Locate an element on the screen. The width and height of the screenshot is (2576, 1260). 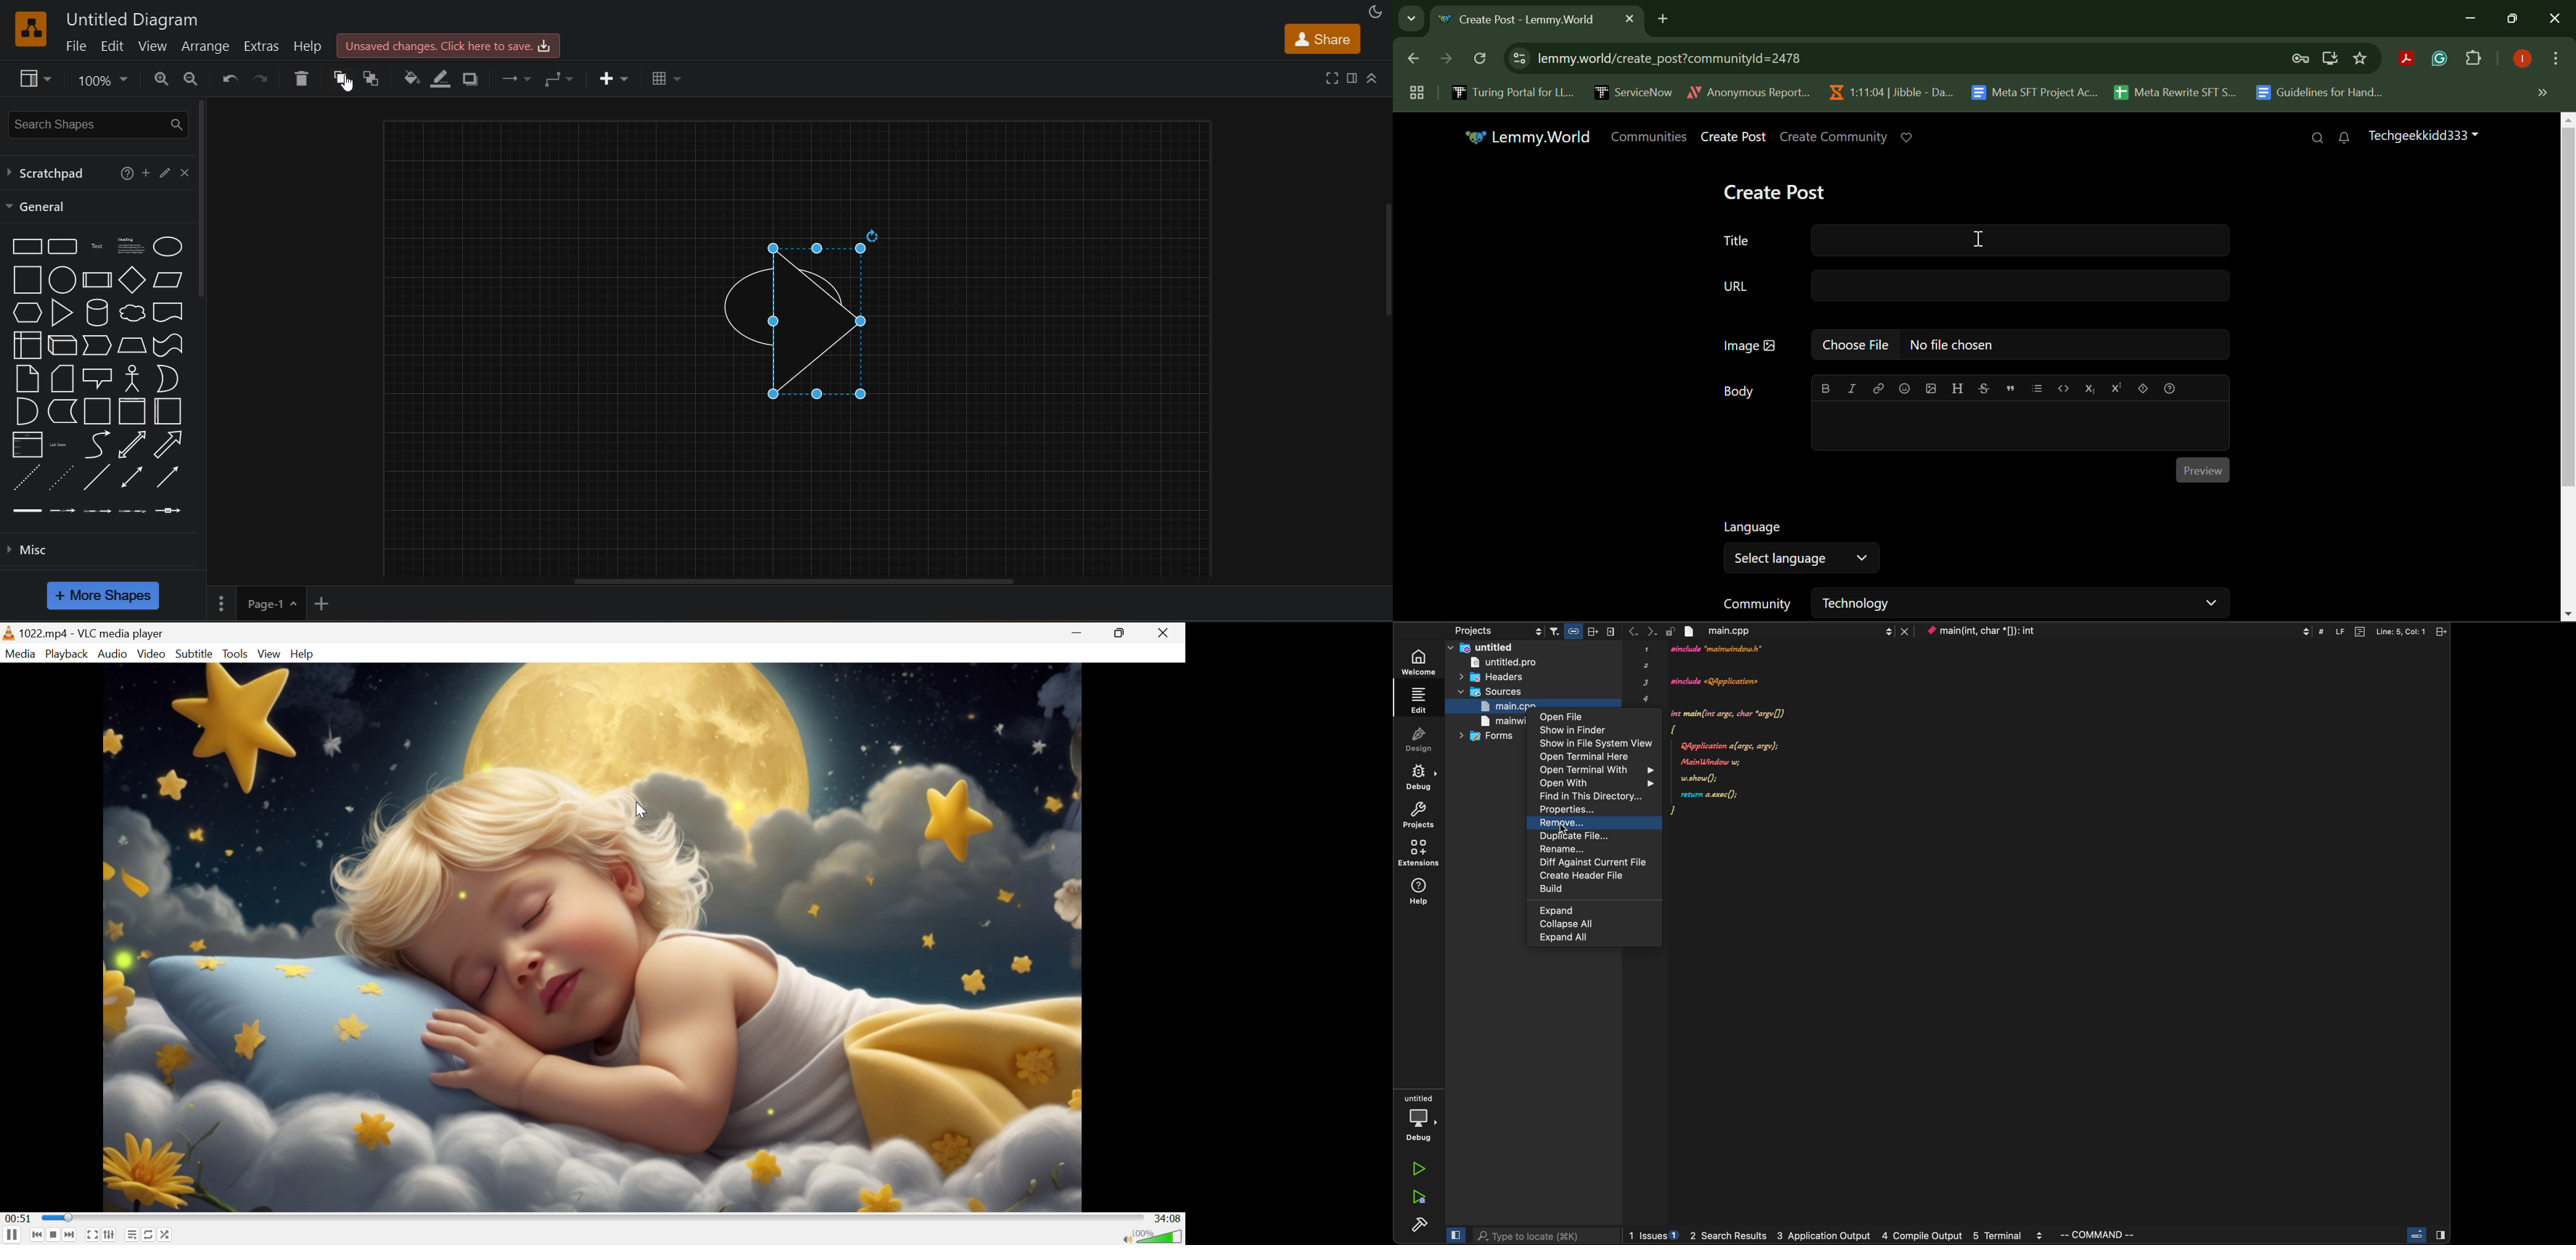
square is located at coordinates (27, 279).